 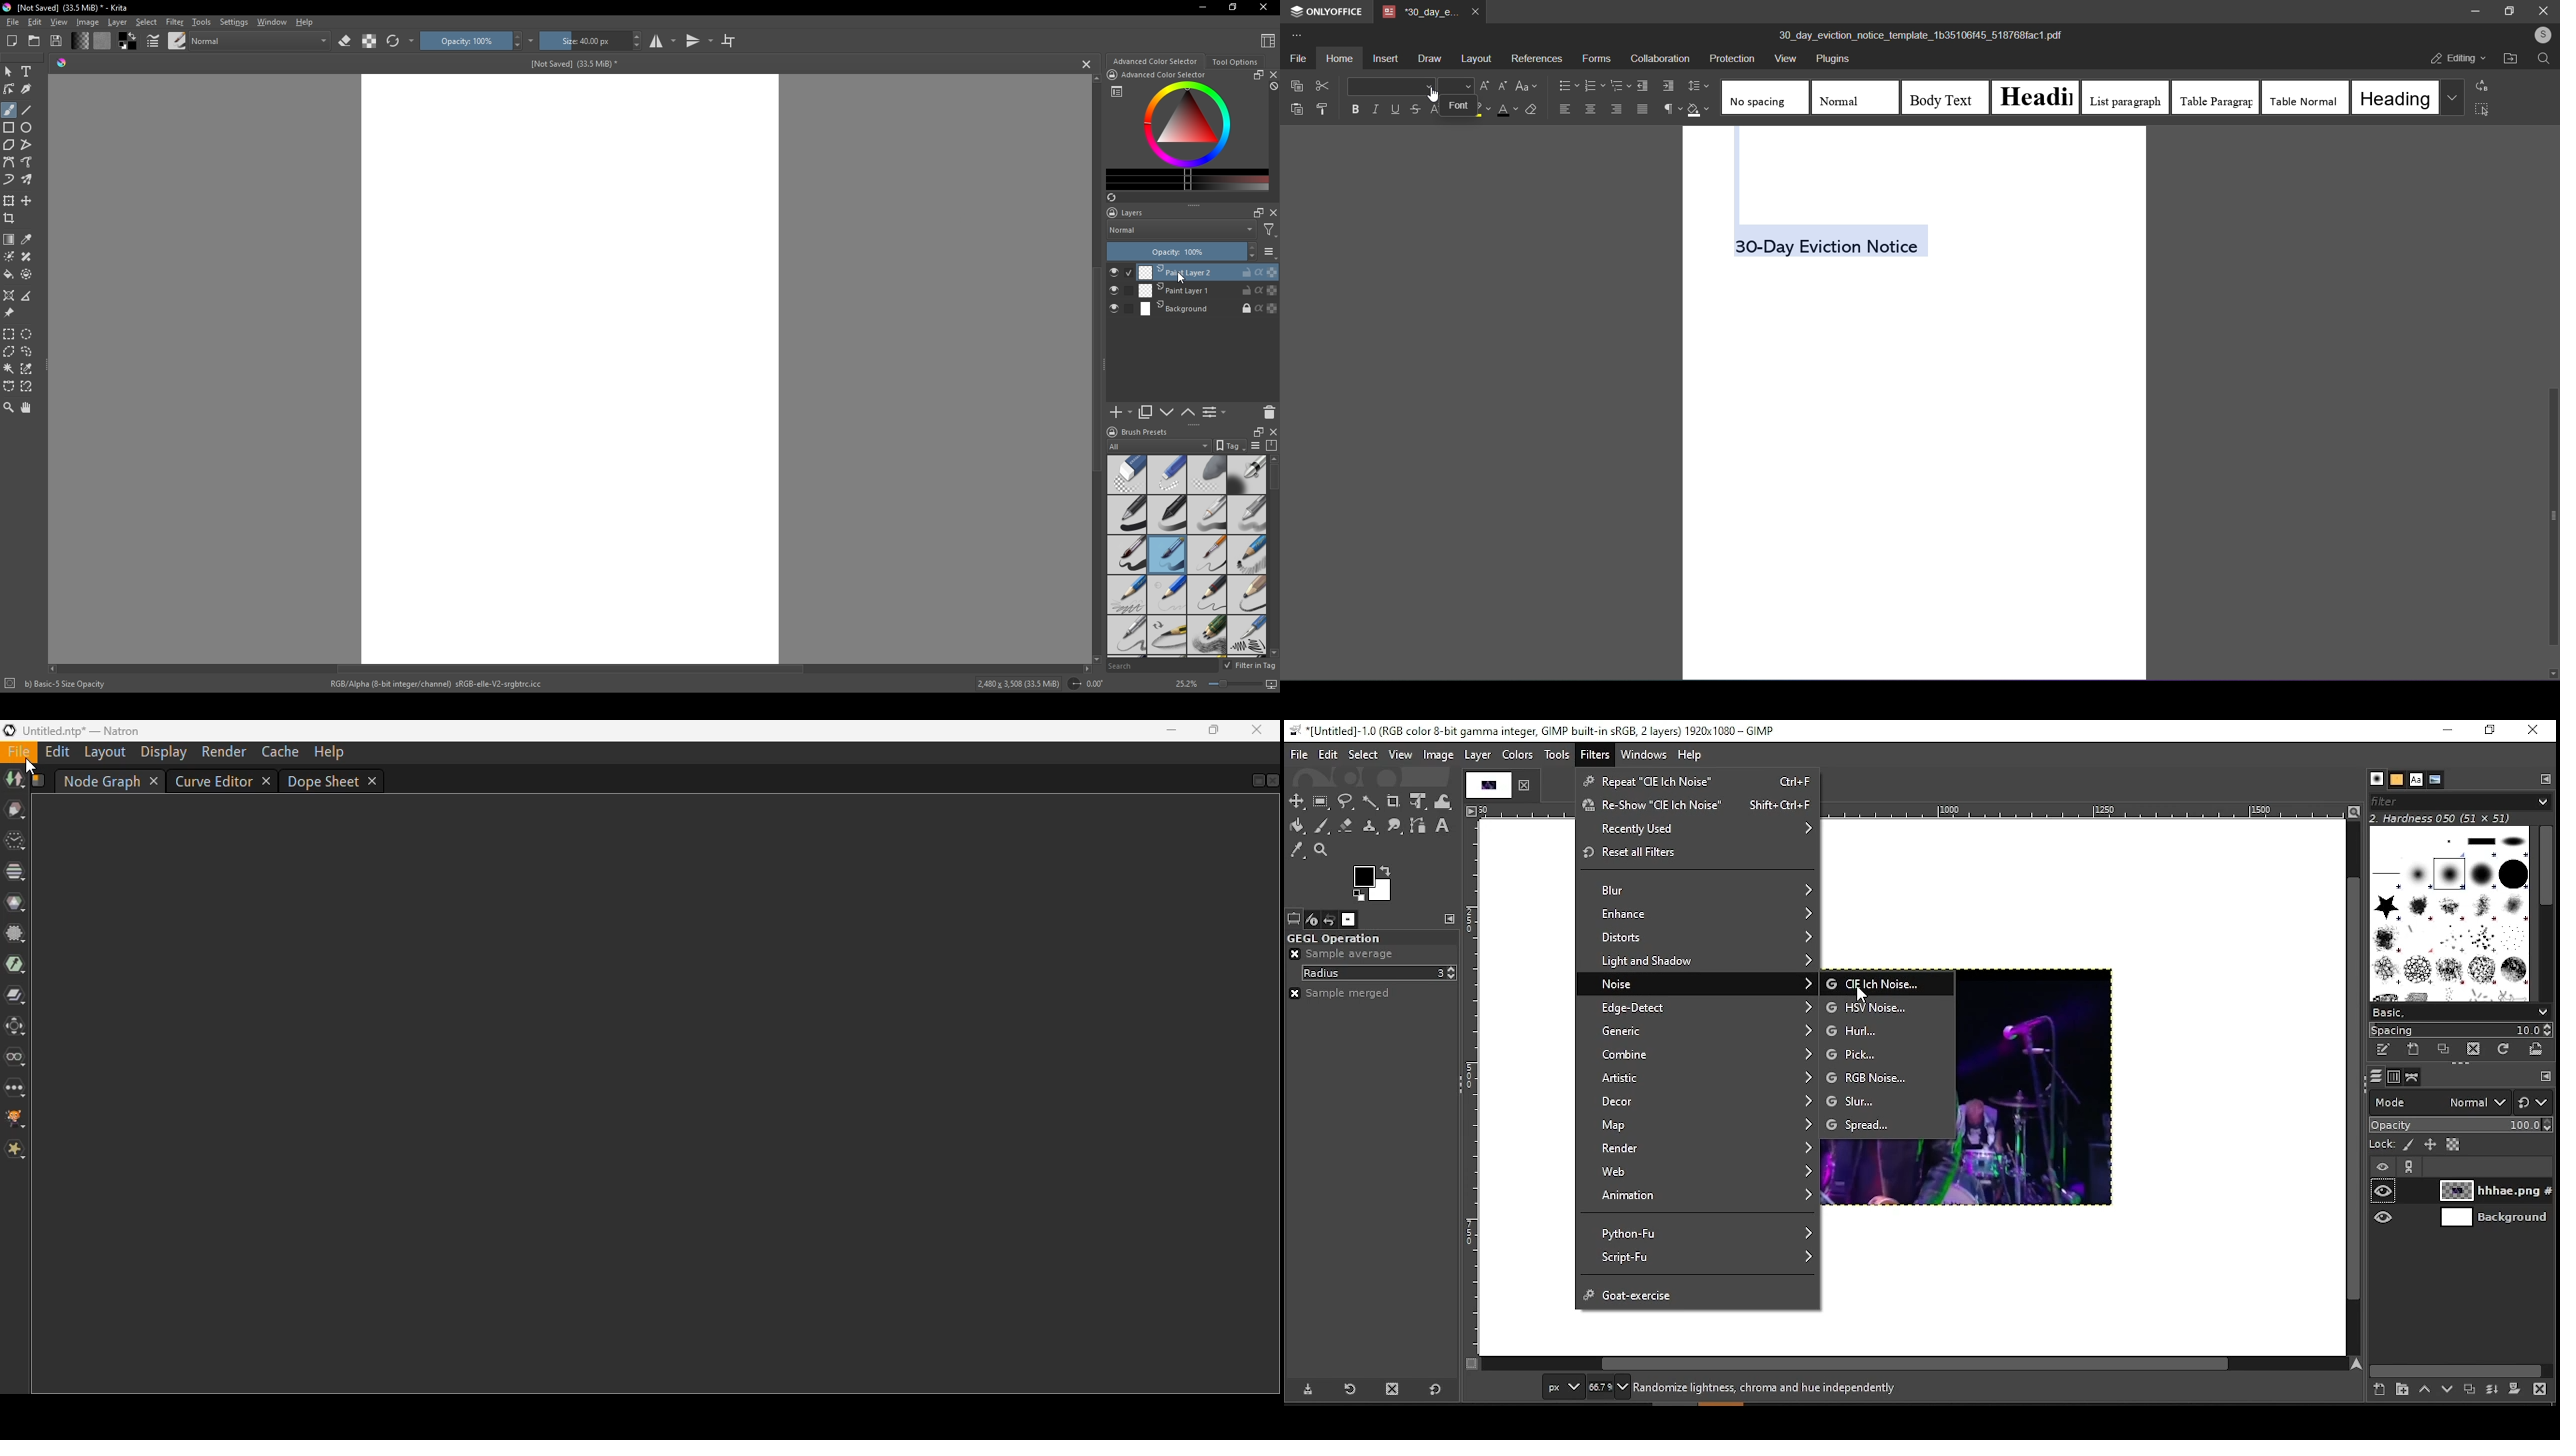 I want to click on table paragraph, so click(x=2214, y=97).